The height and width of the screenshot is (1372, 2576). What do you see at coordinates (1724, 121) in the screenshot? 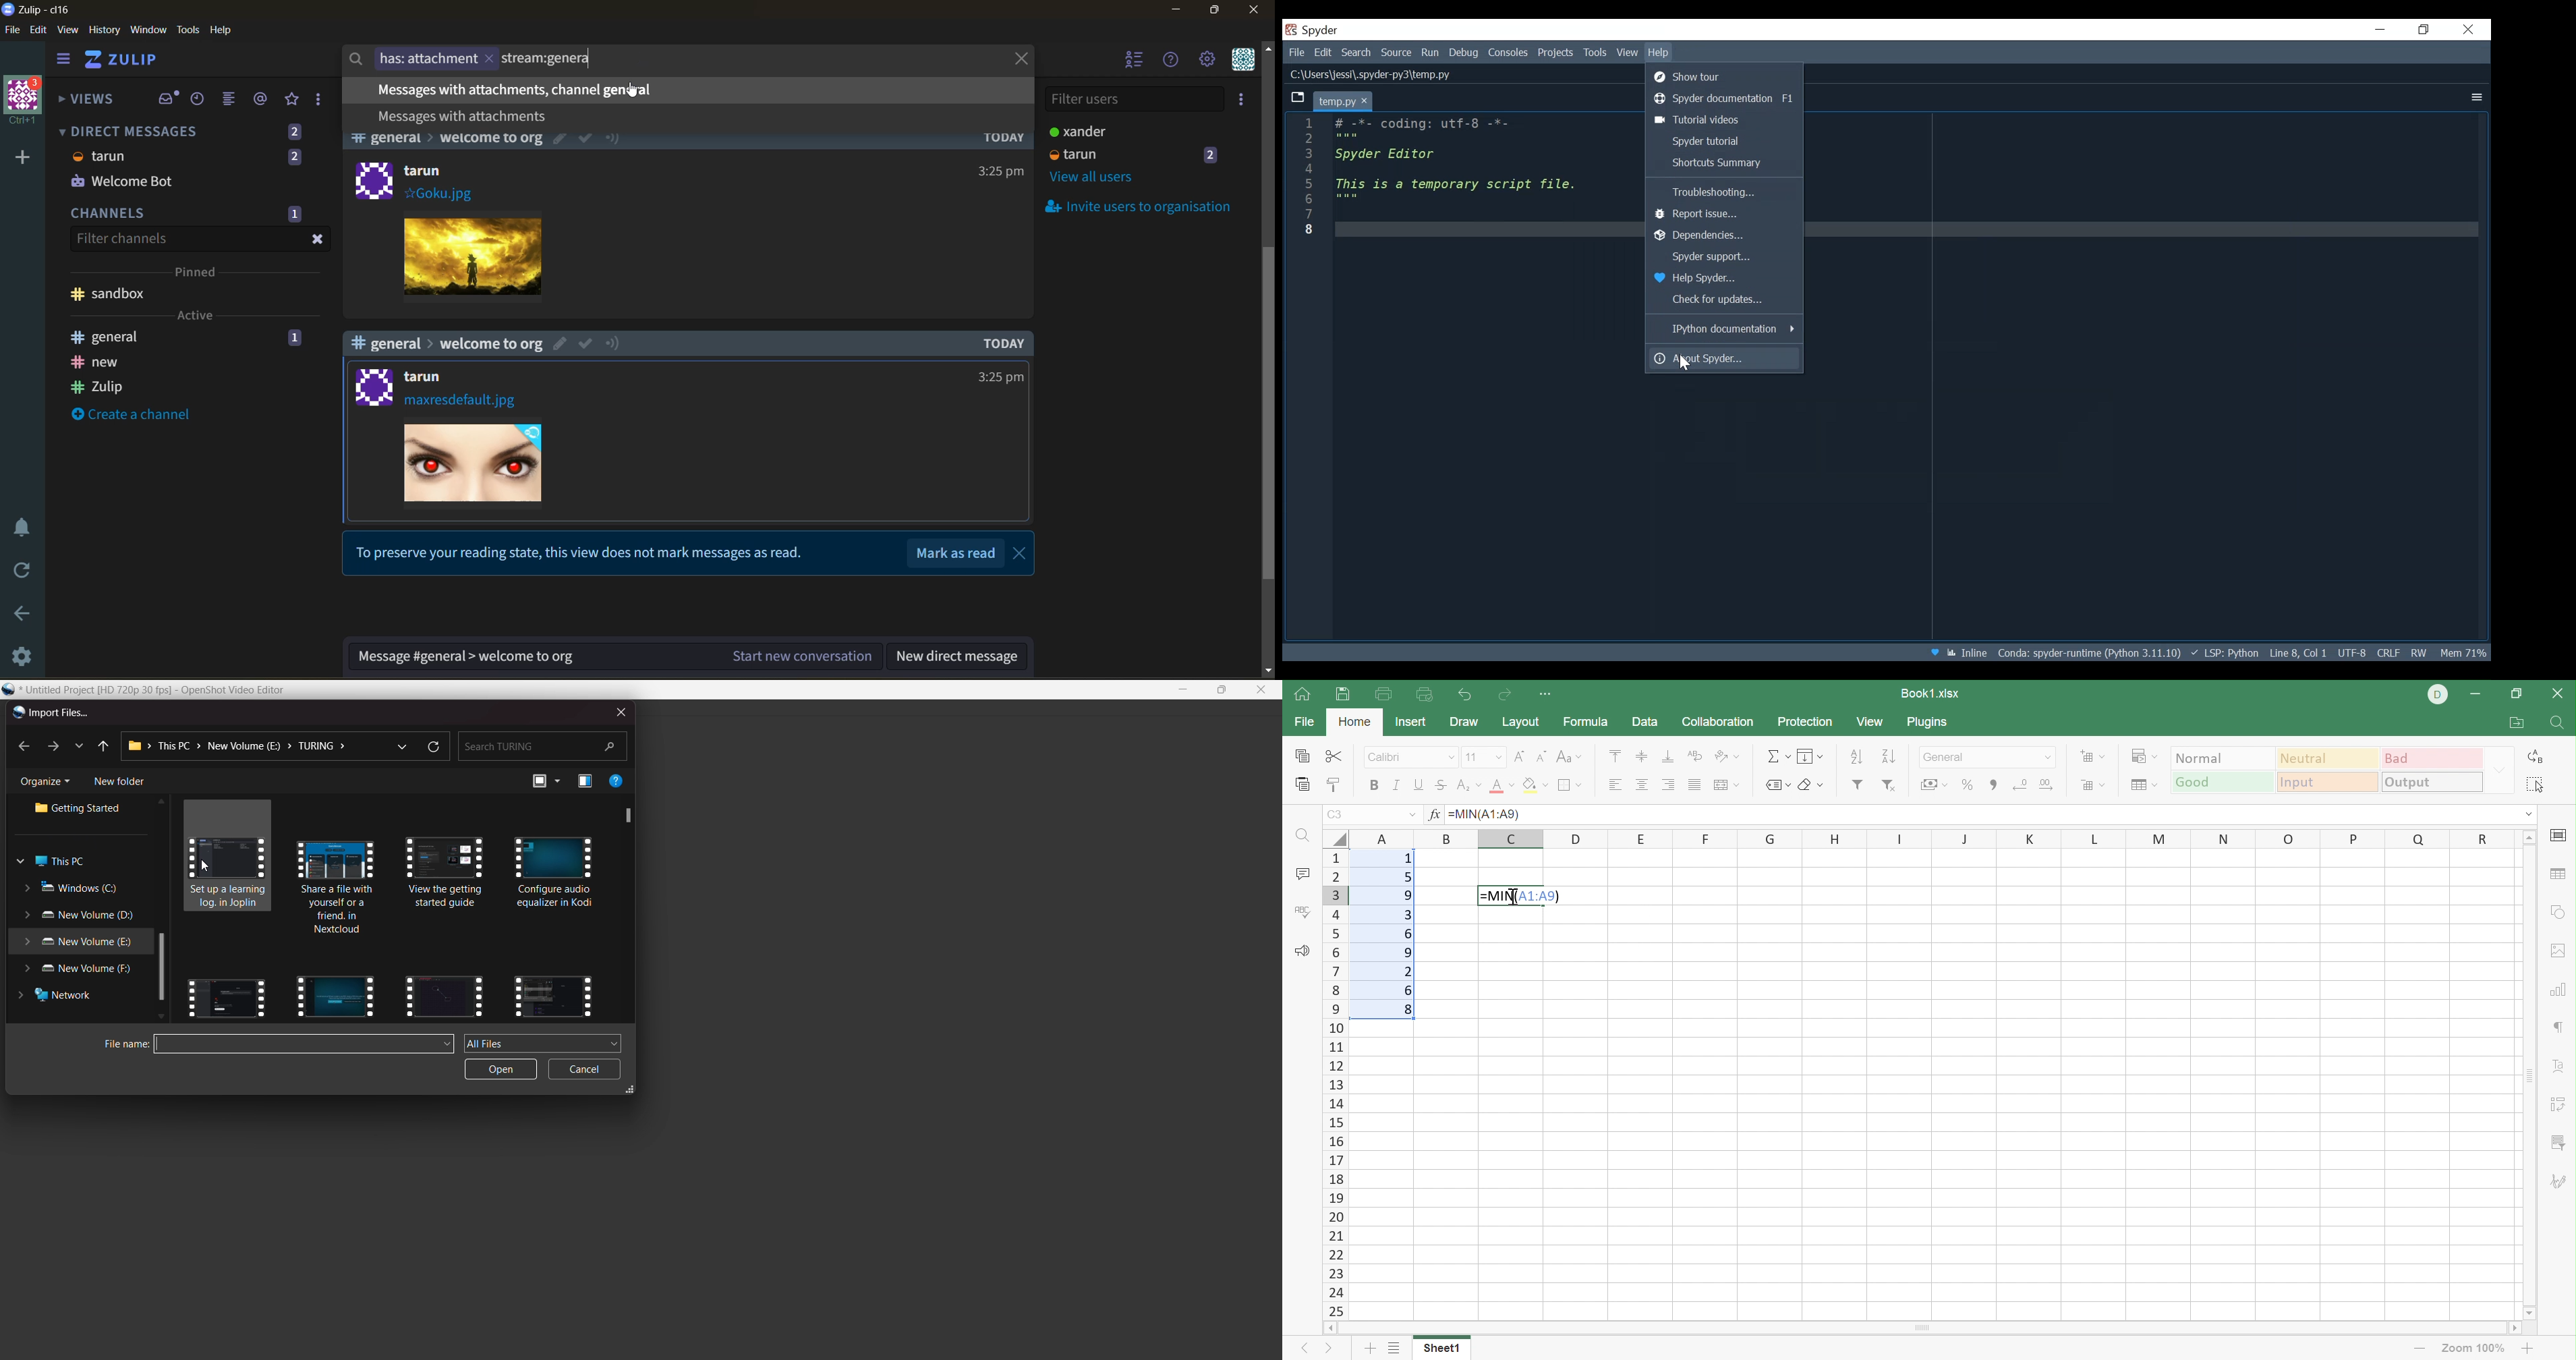
I see `Tutorial Videos` at bounding box center [1724, 121].